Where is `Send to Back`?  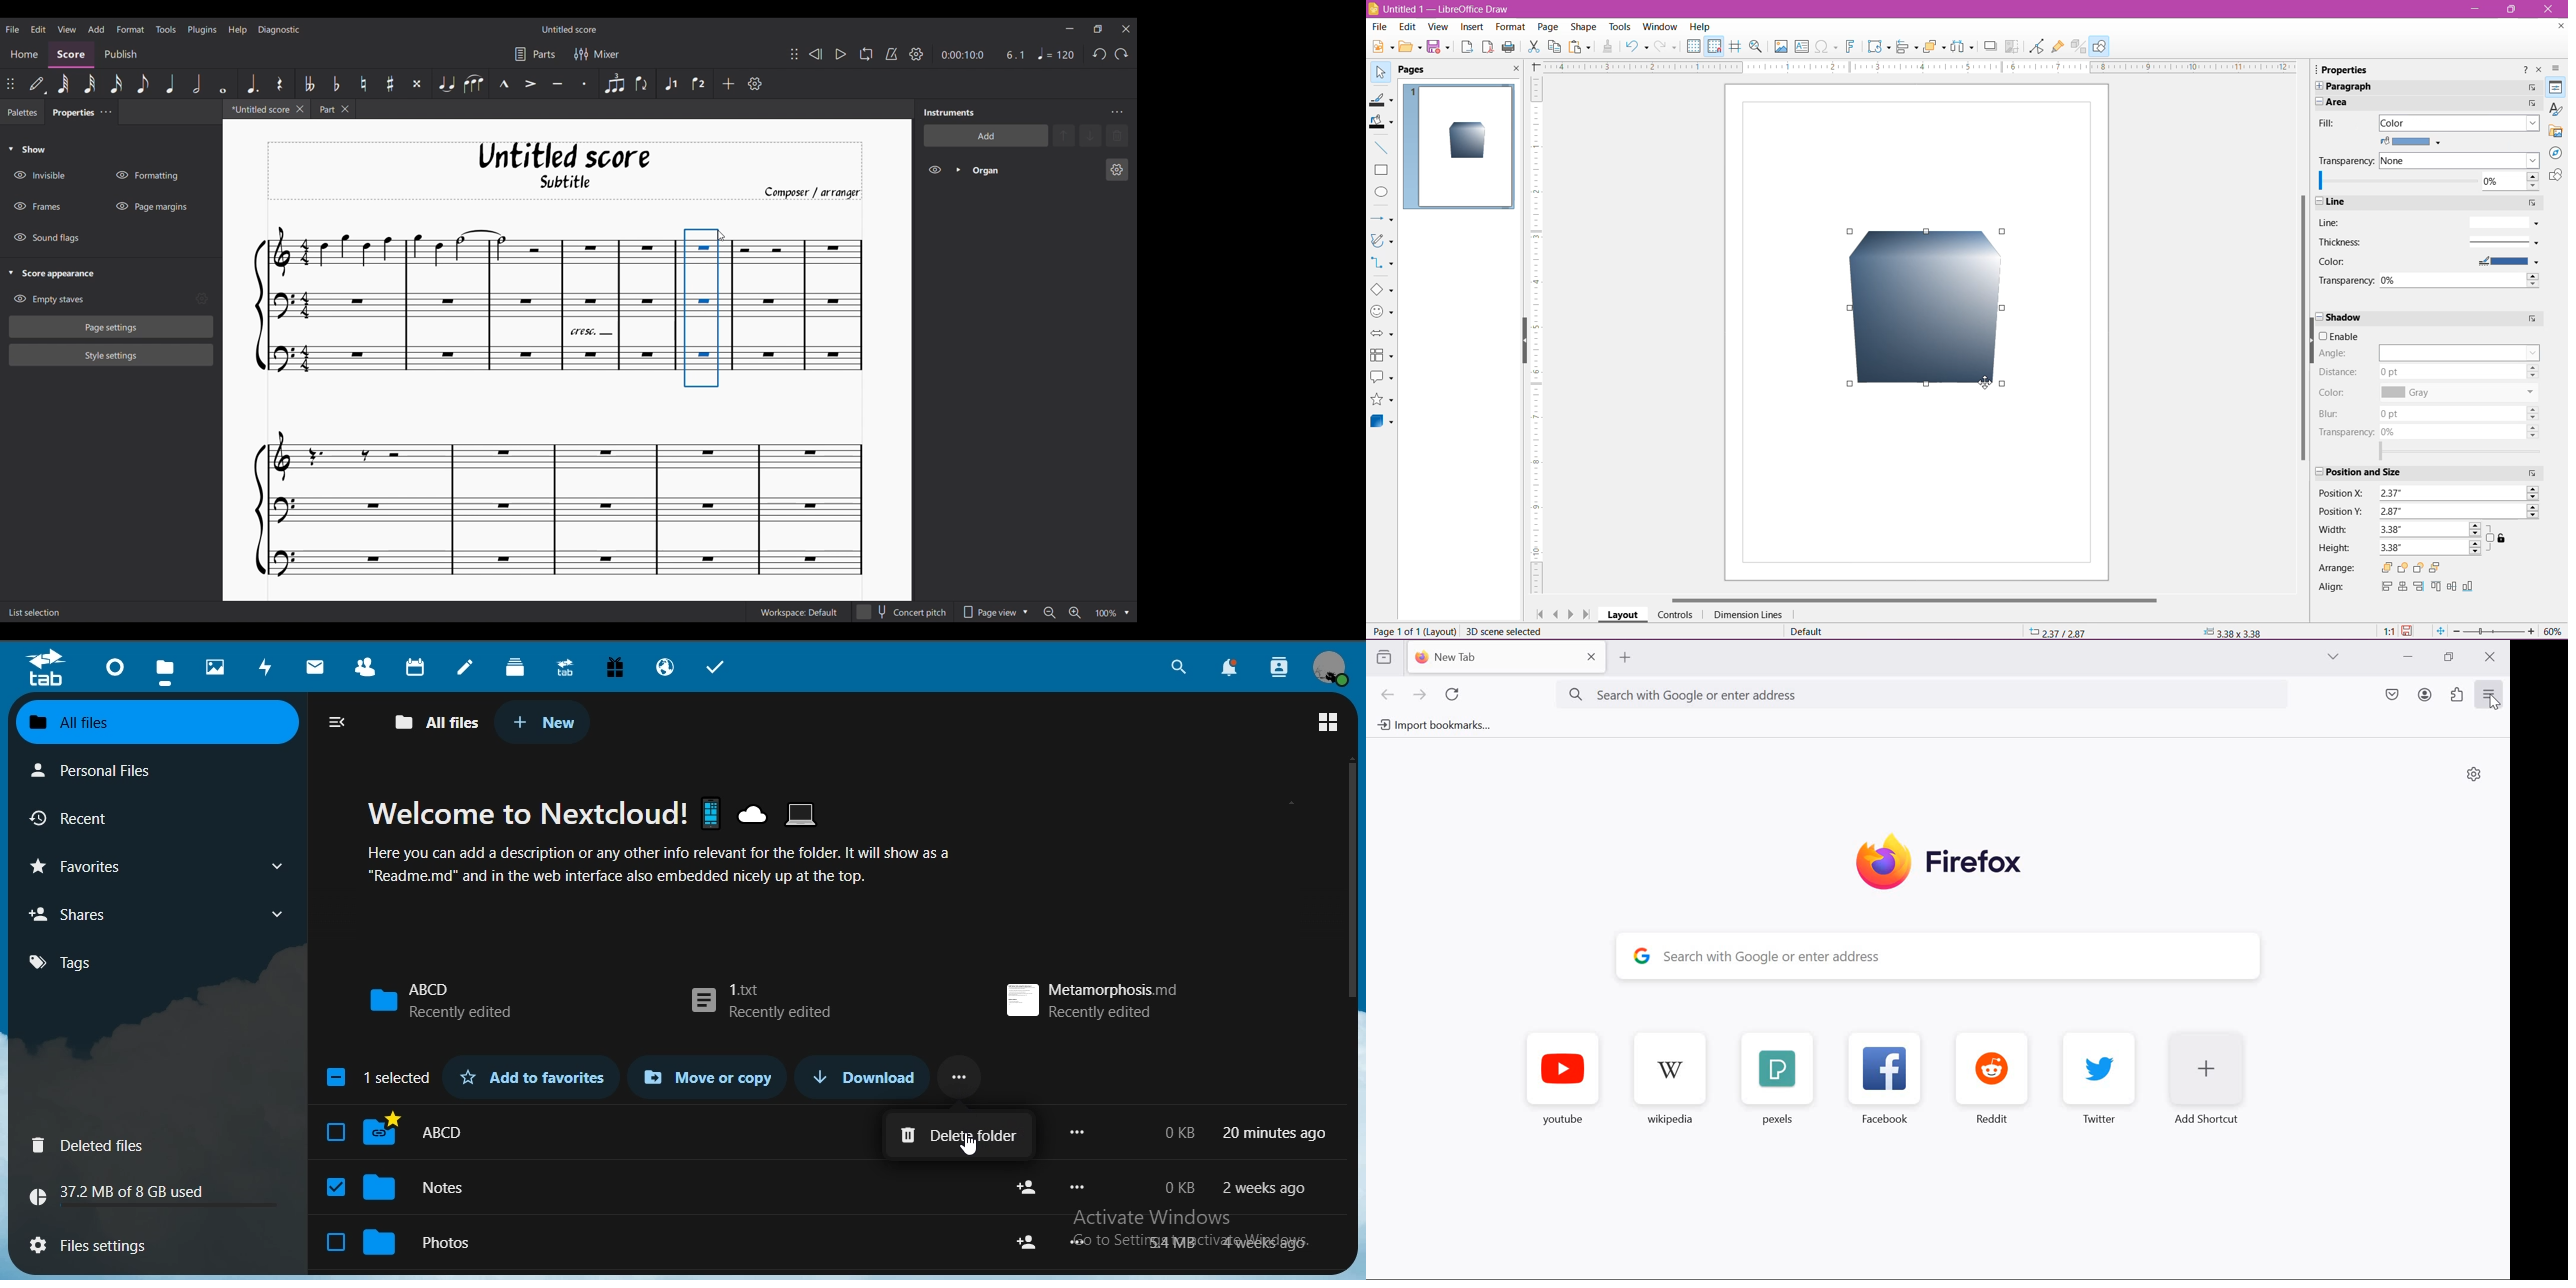 Send to Back is located at coordinates (2441, 567).